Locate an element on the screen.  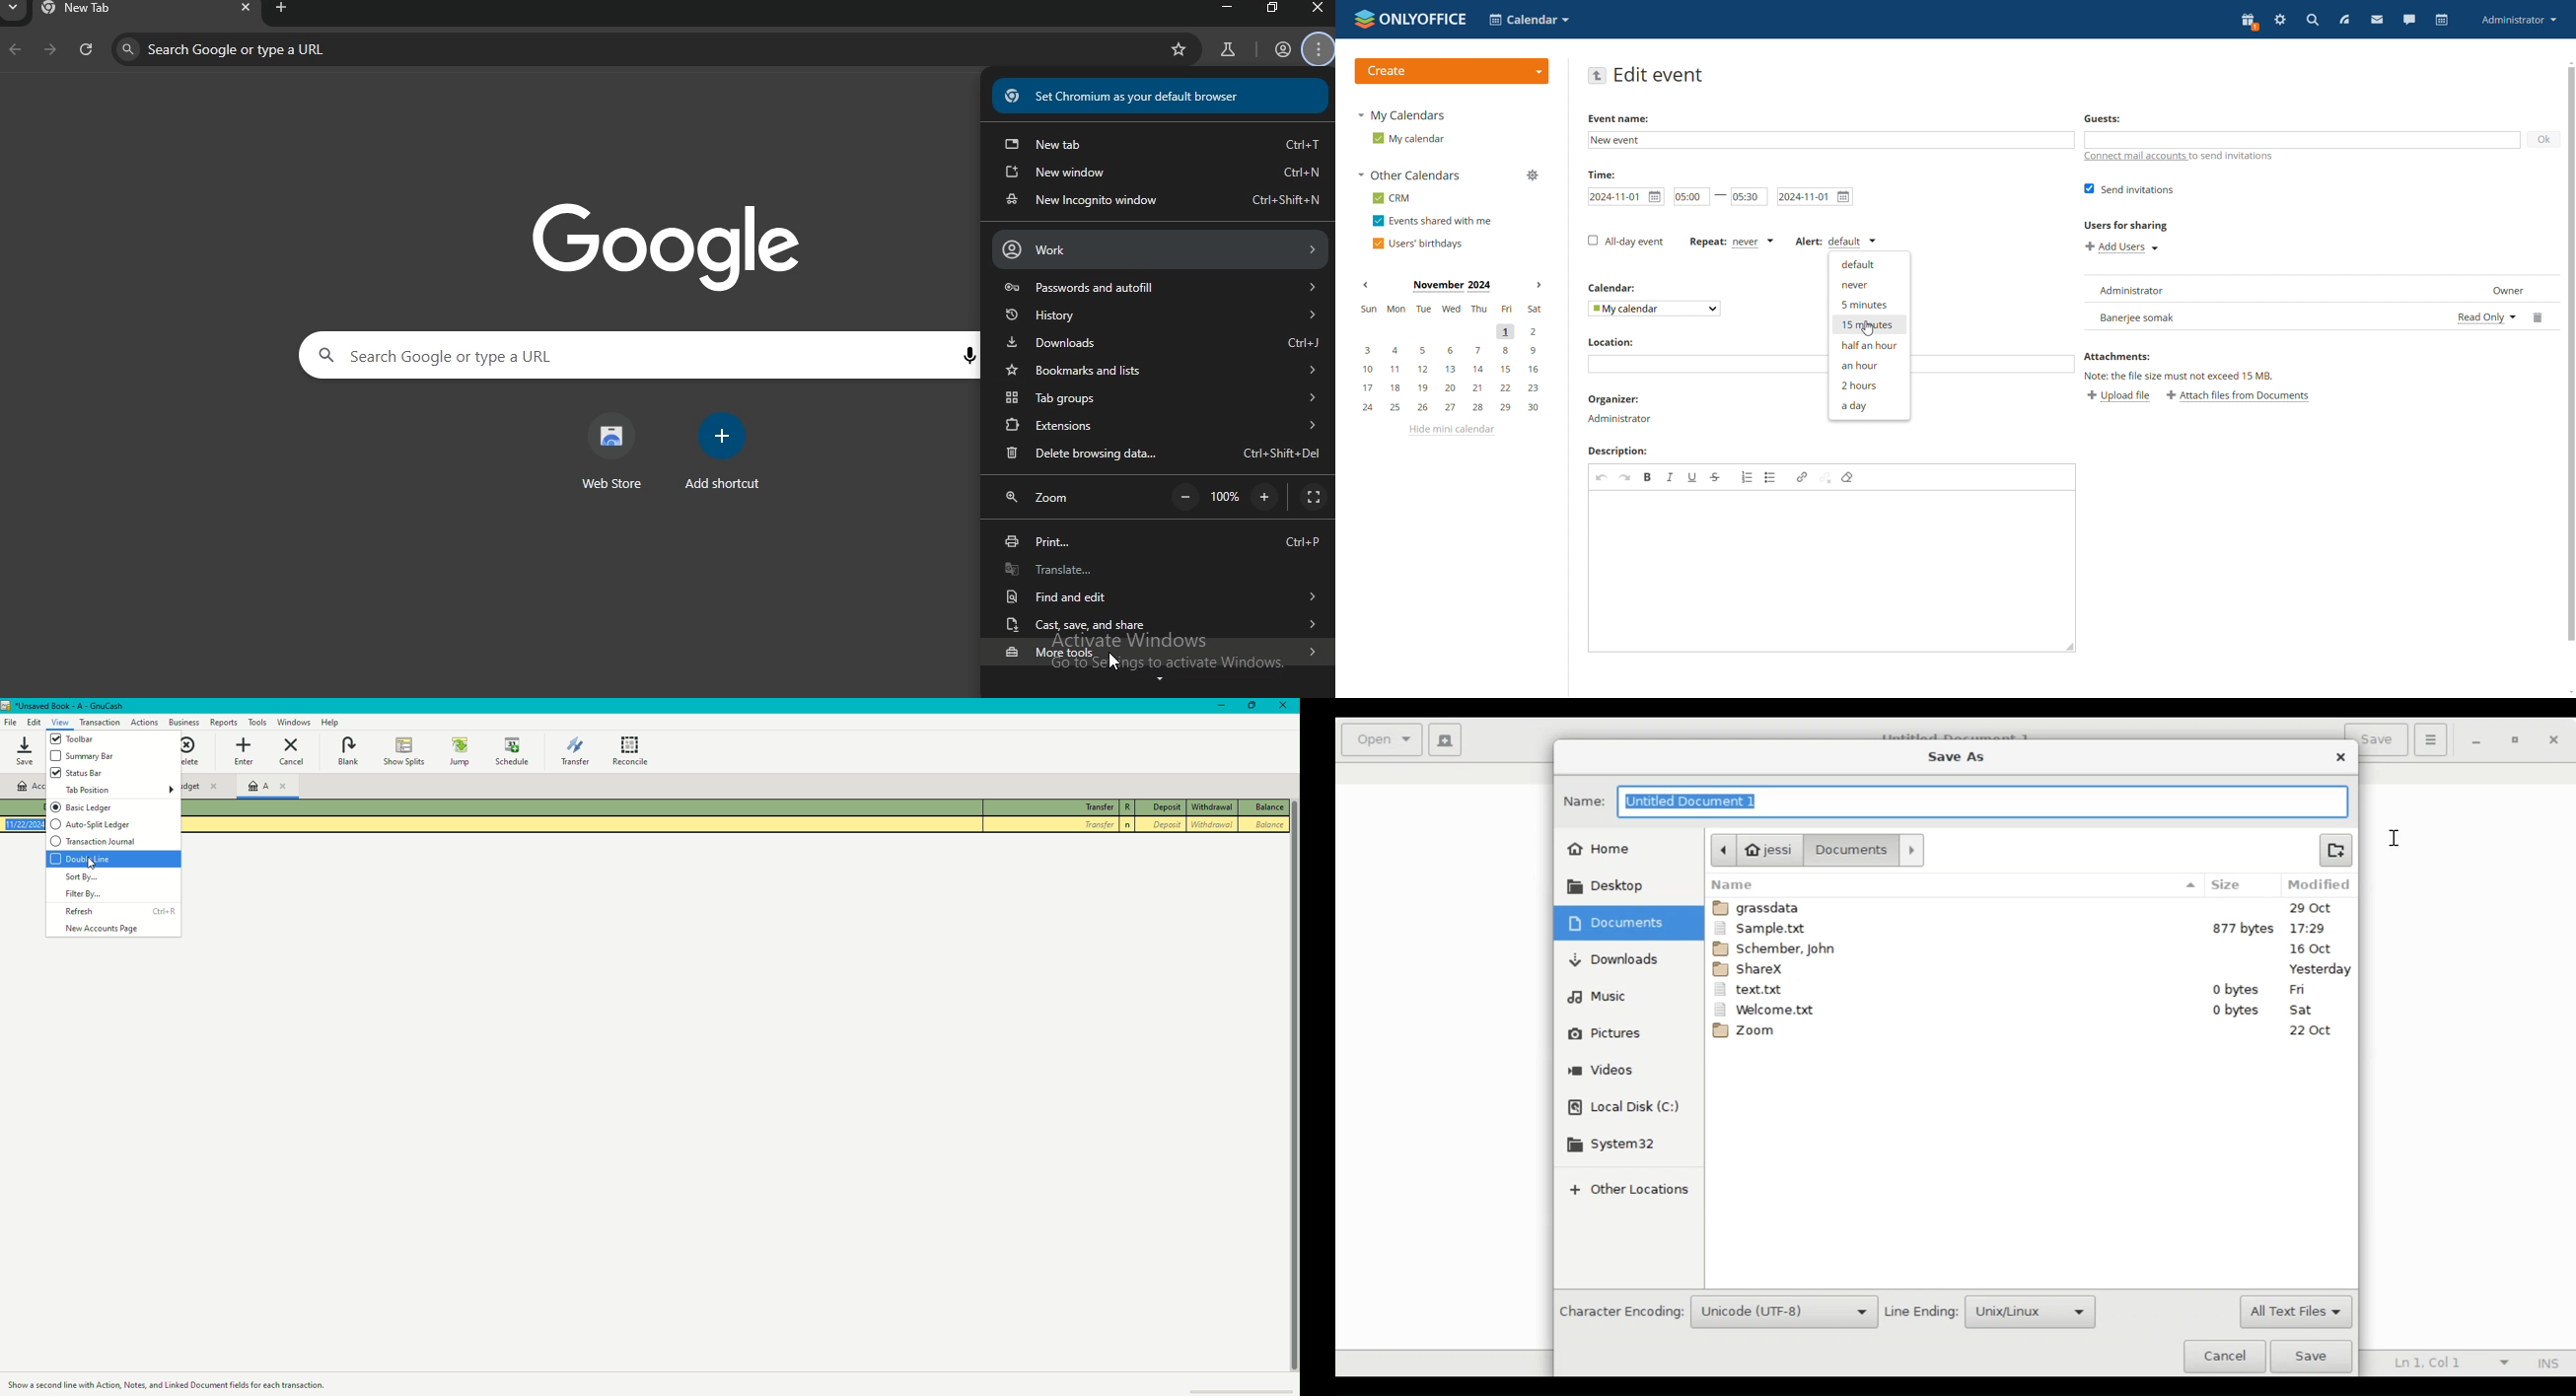
jessi is located at coordinates (1755, 849).